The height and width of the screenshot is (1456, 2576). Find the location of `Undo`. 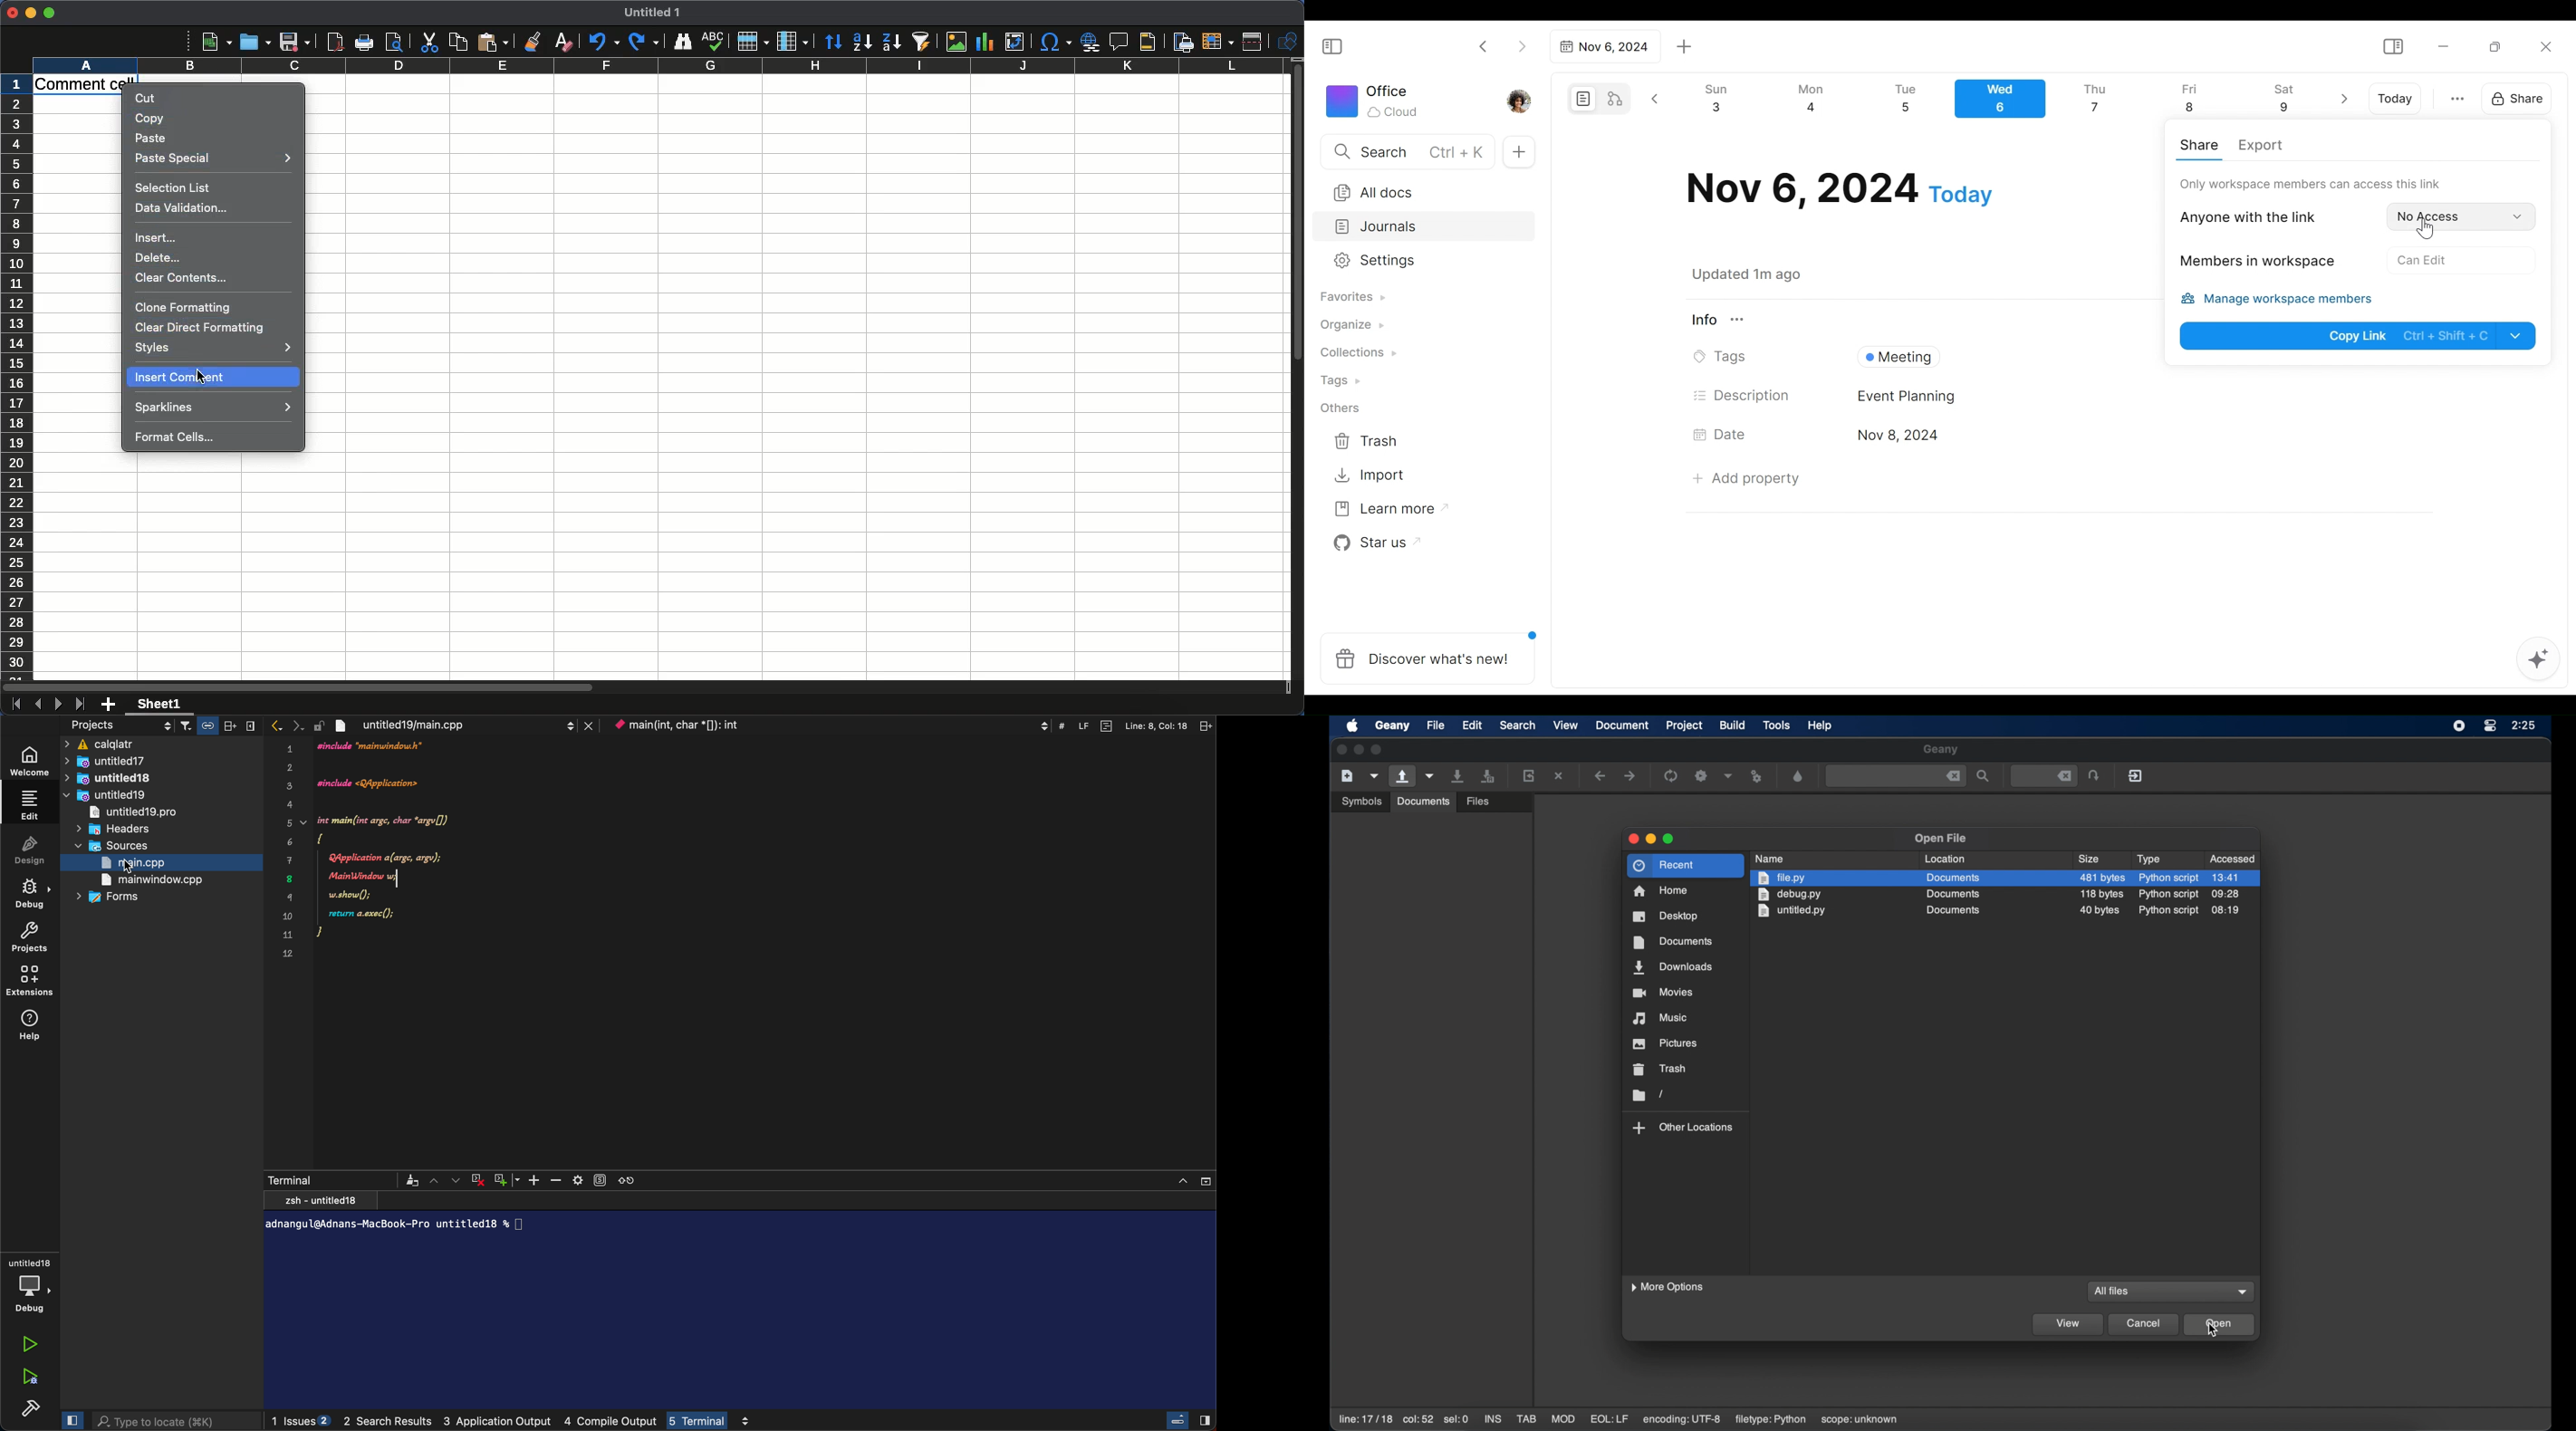

Undo is located at coordinates (603, 42).